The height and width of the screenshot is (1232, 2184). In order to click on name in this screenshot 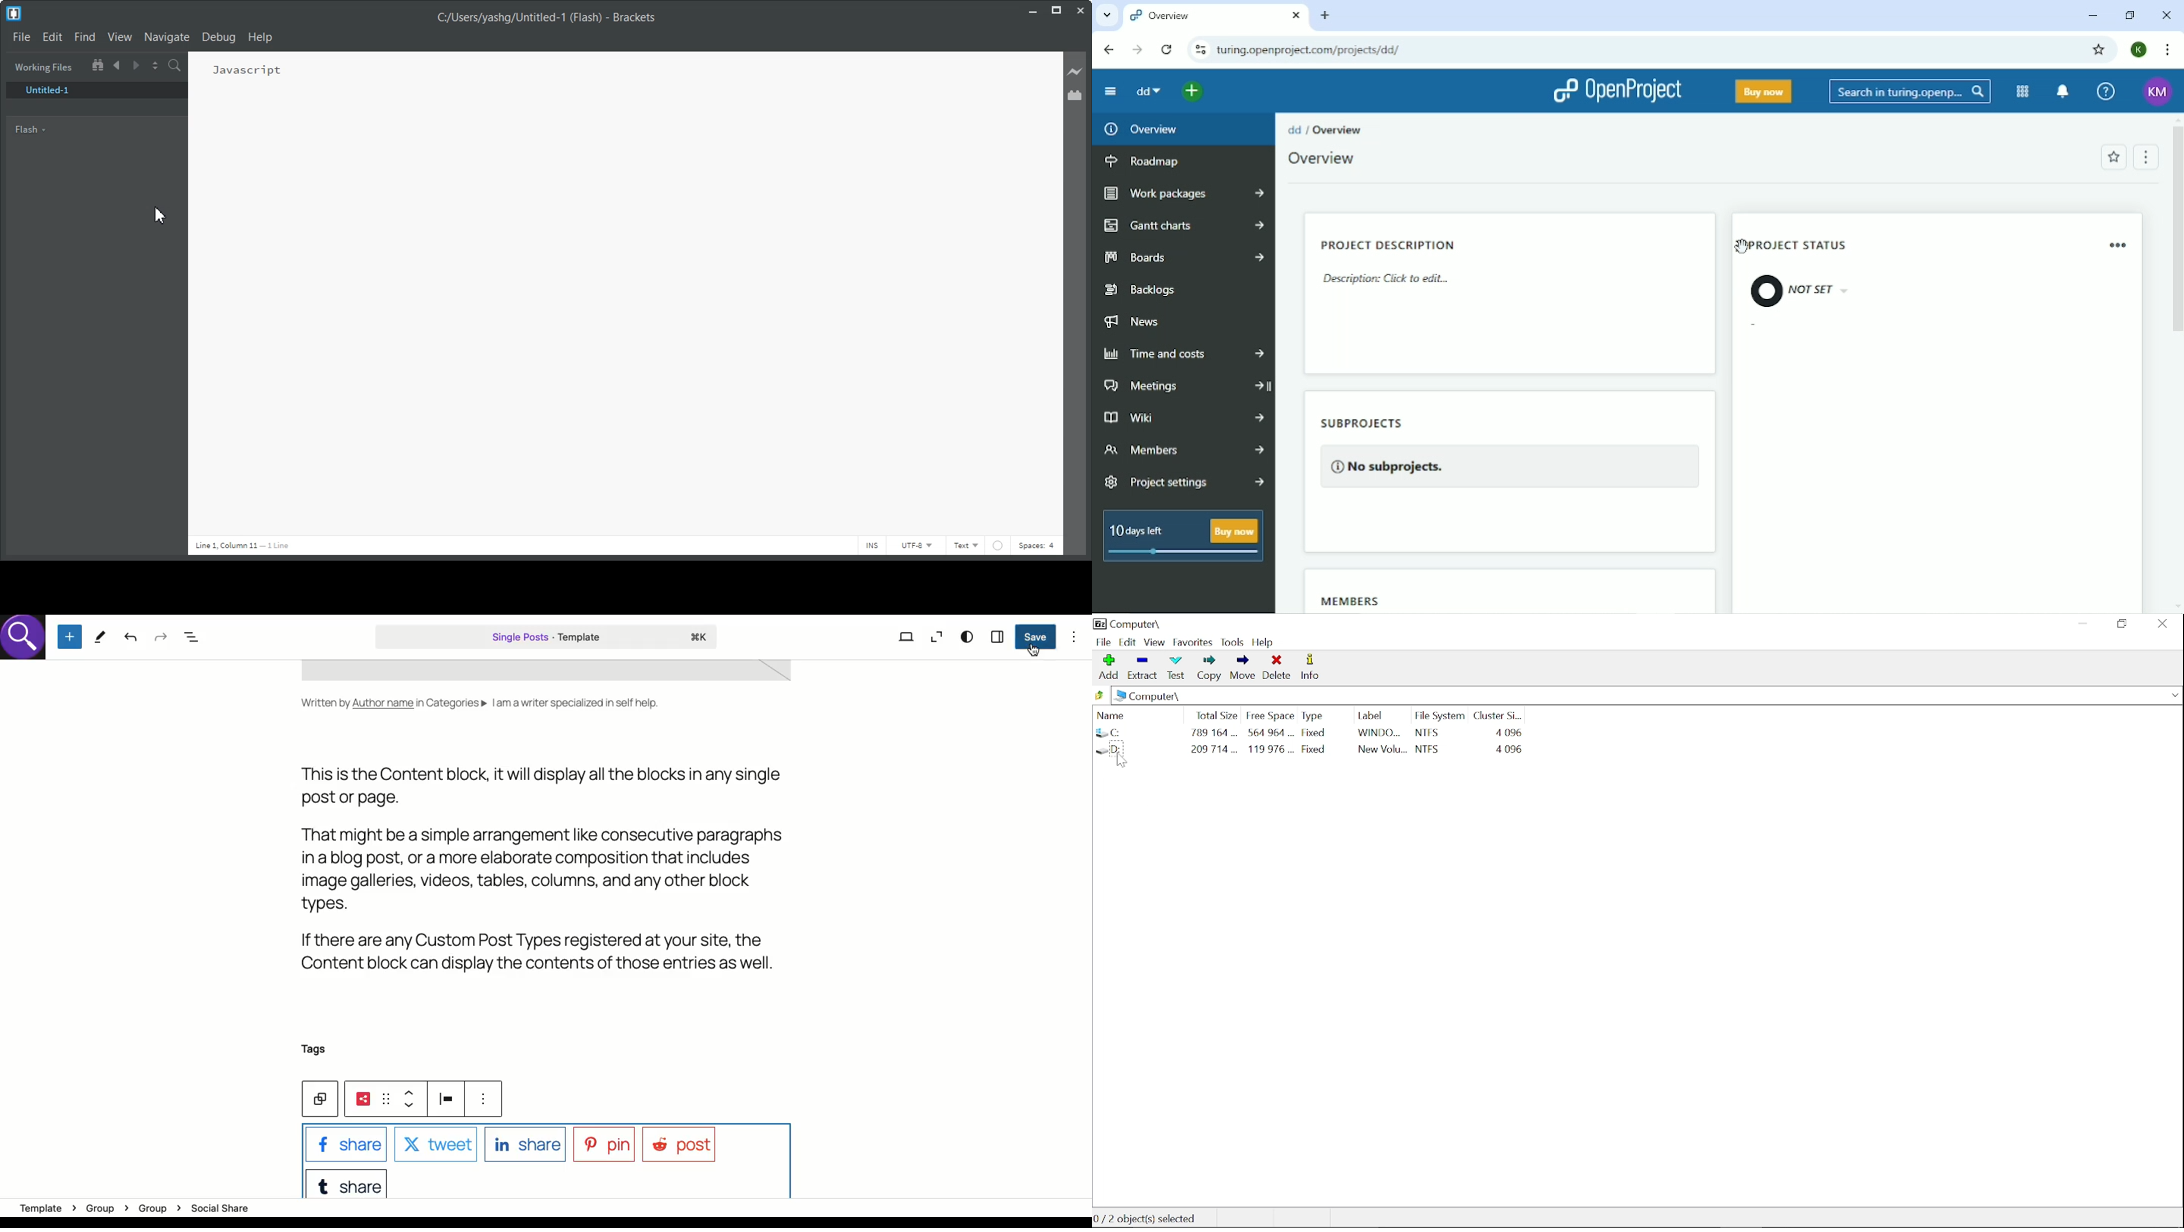, I will do `click(1135, 714)`.